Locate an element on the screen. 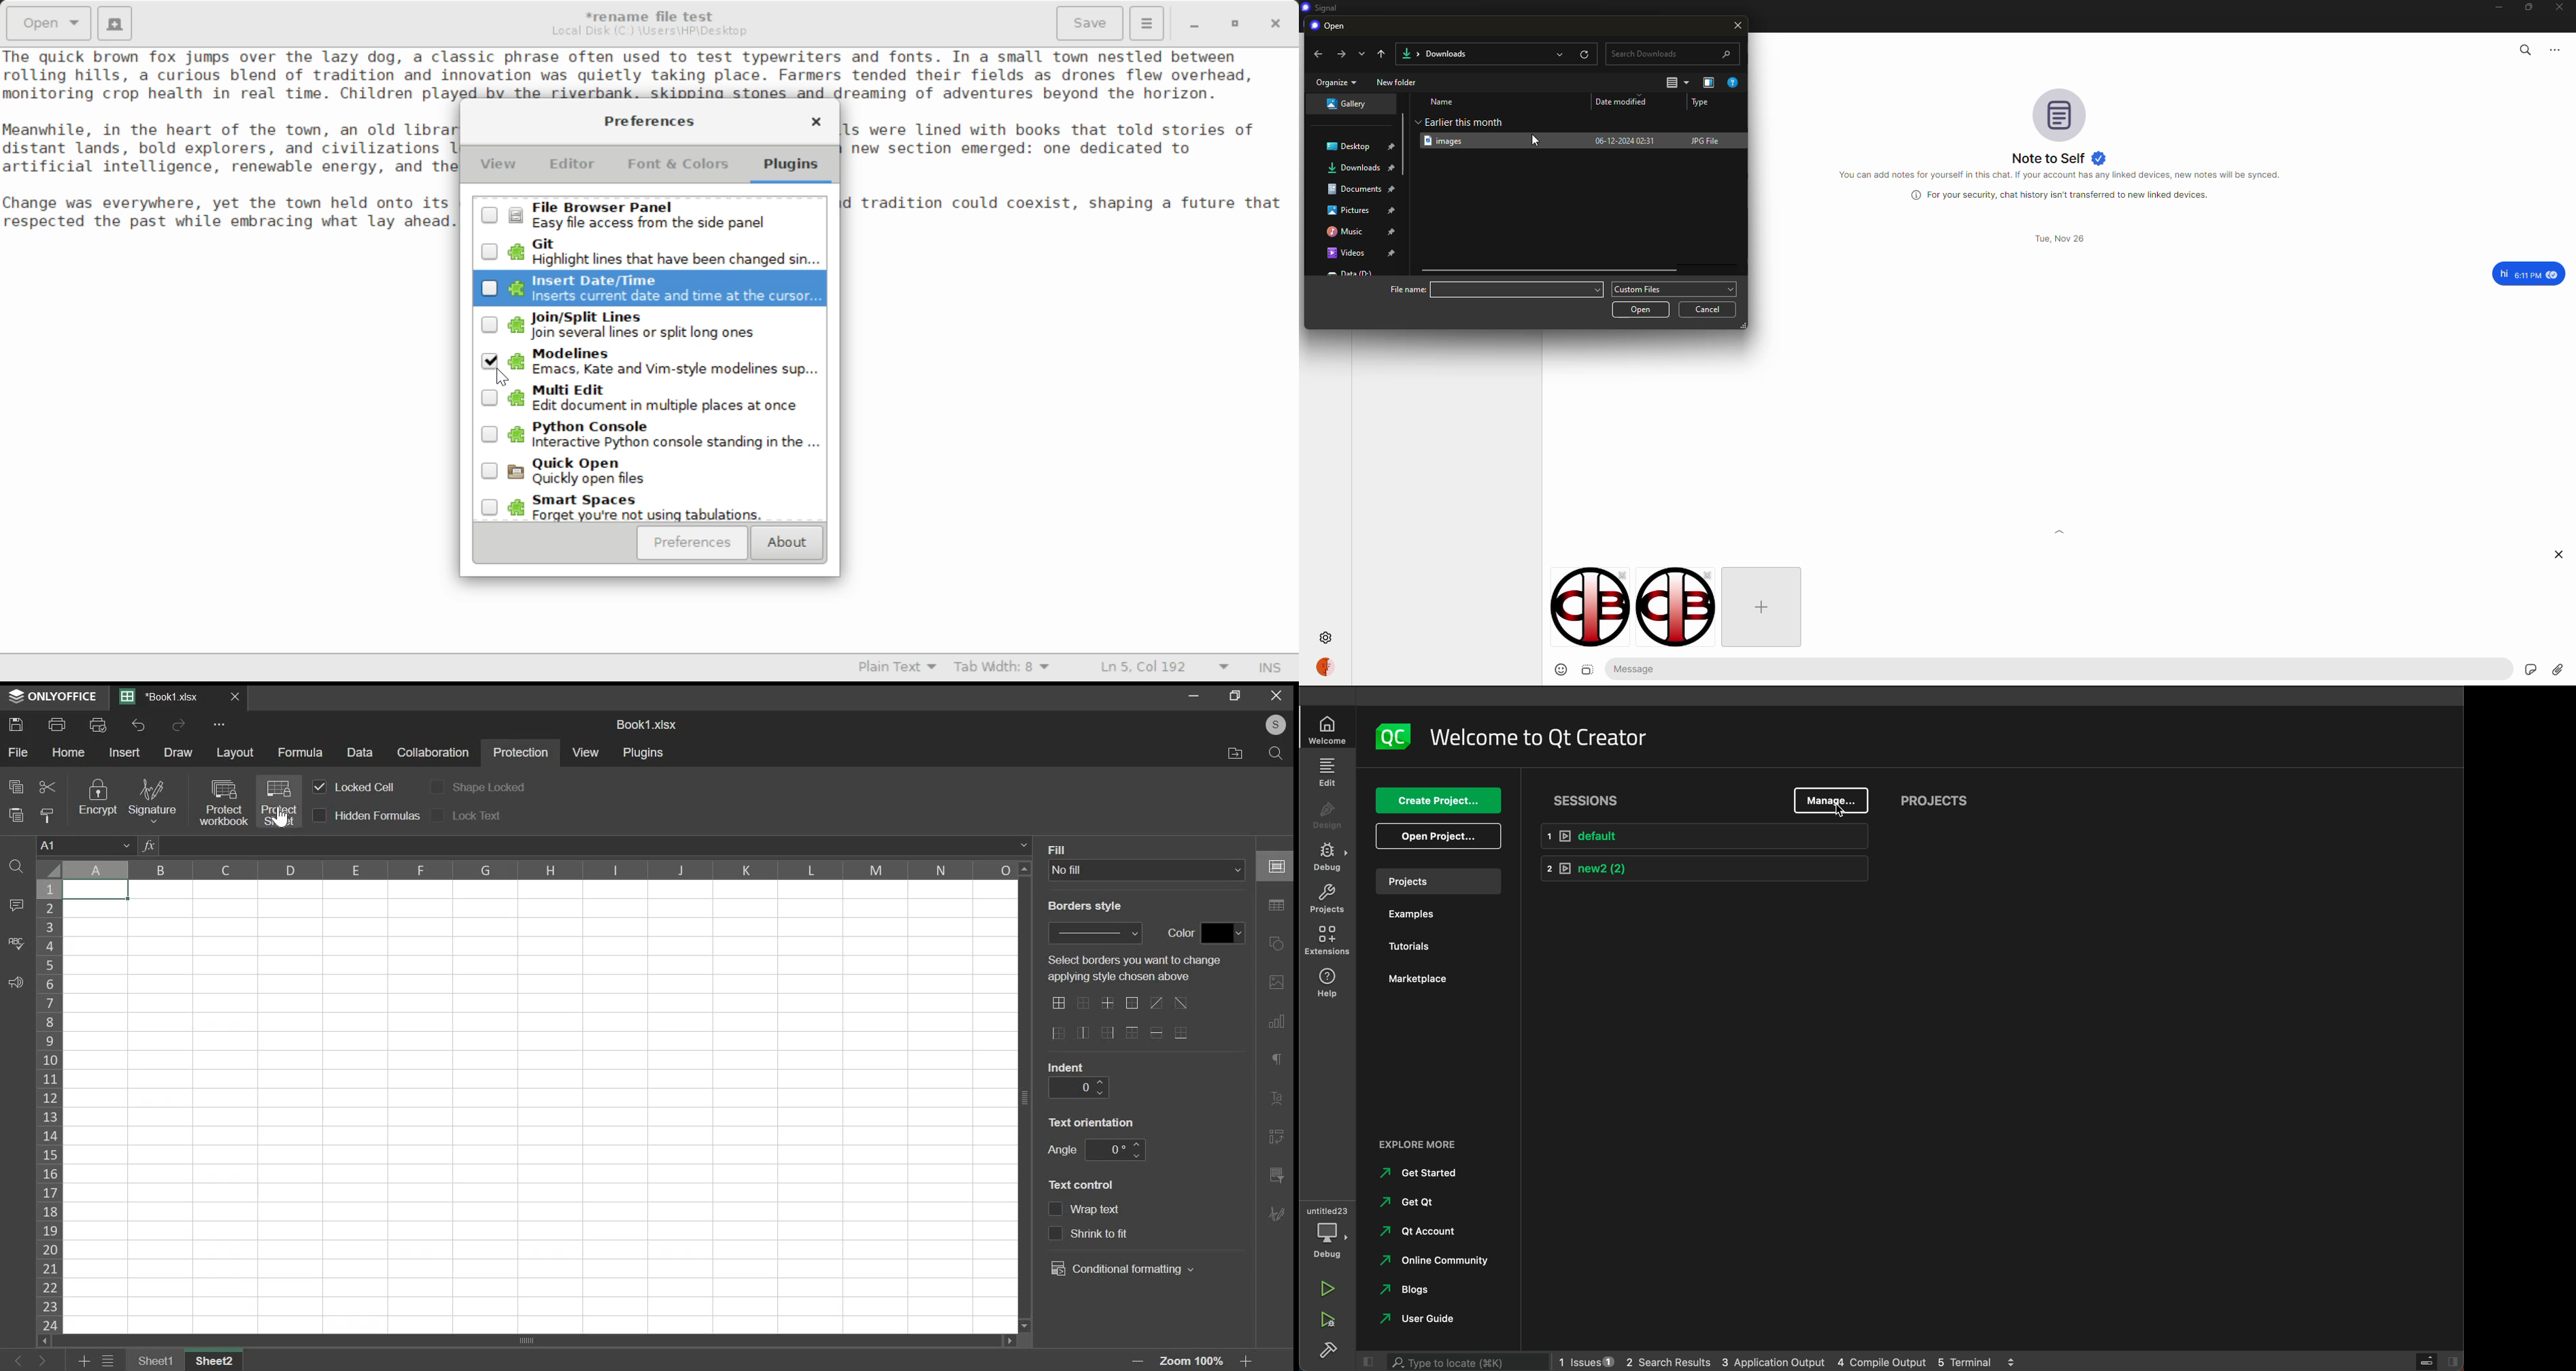 The image size is (2576, 1372). expand is located at coordinates (2060, 548).